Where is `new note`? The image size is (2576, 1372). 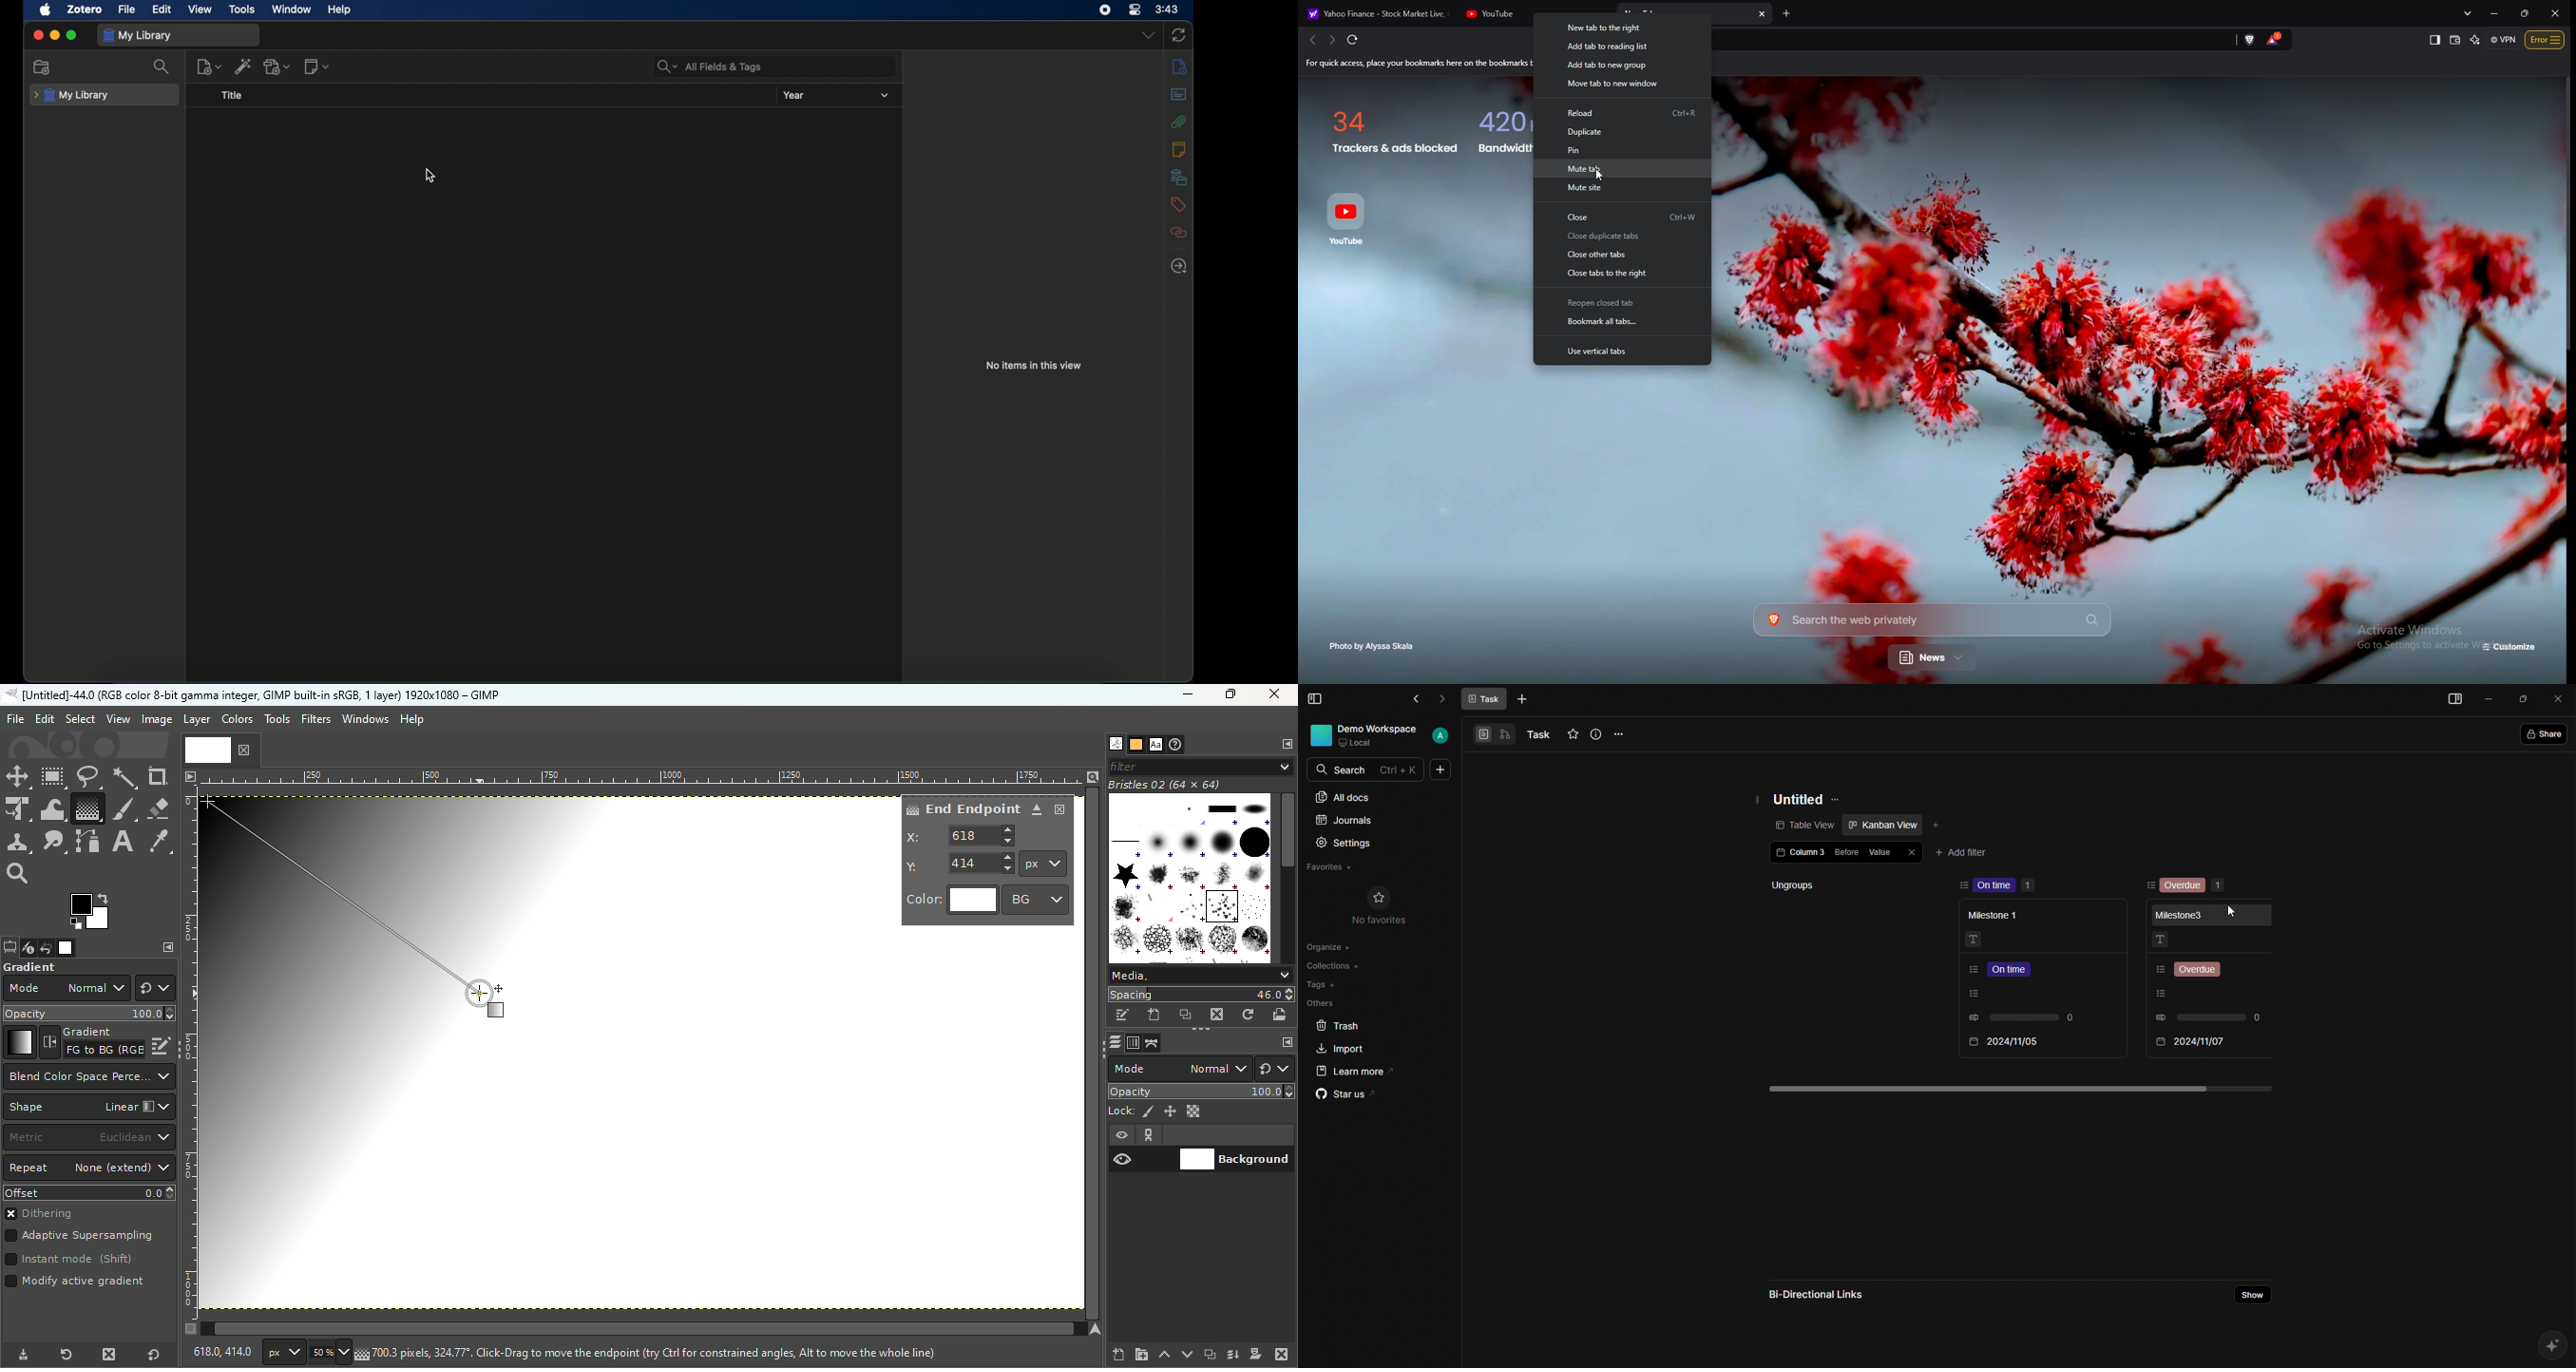
new note is located at coordinates (318, 66).